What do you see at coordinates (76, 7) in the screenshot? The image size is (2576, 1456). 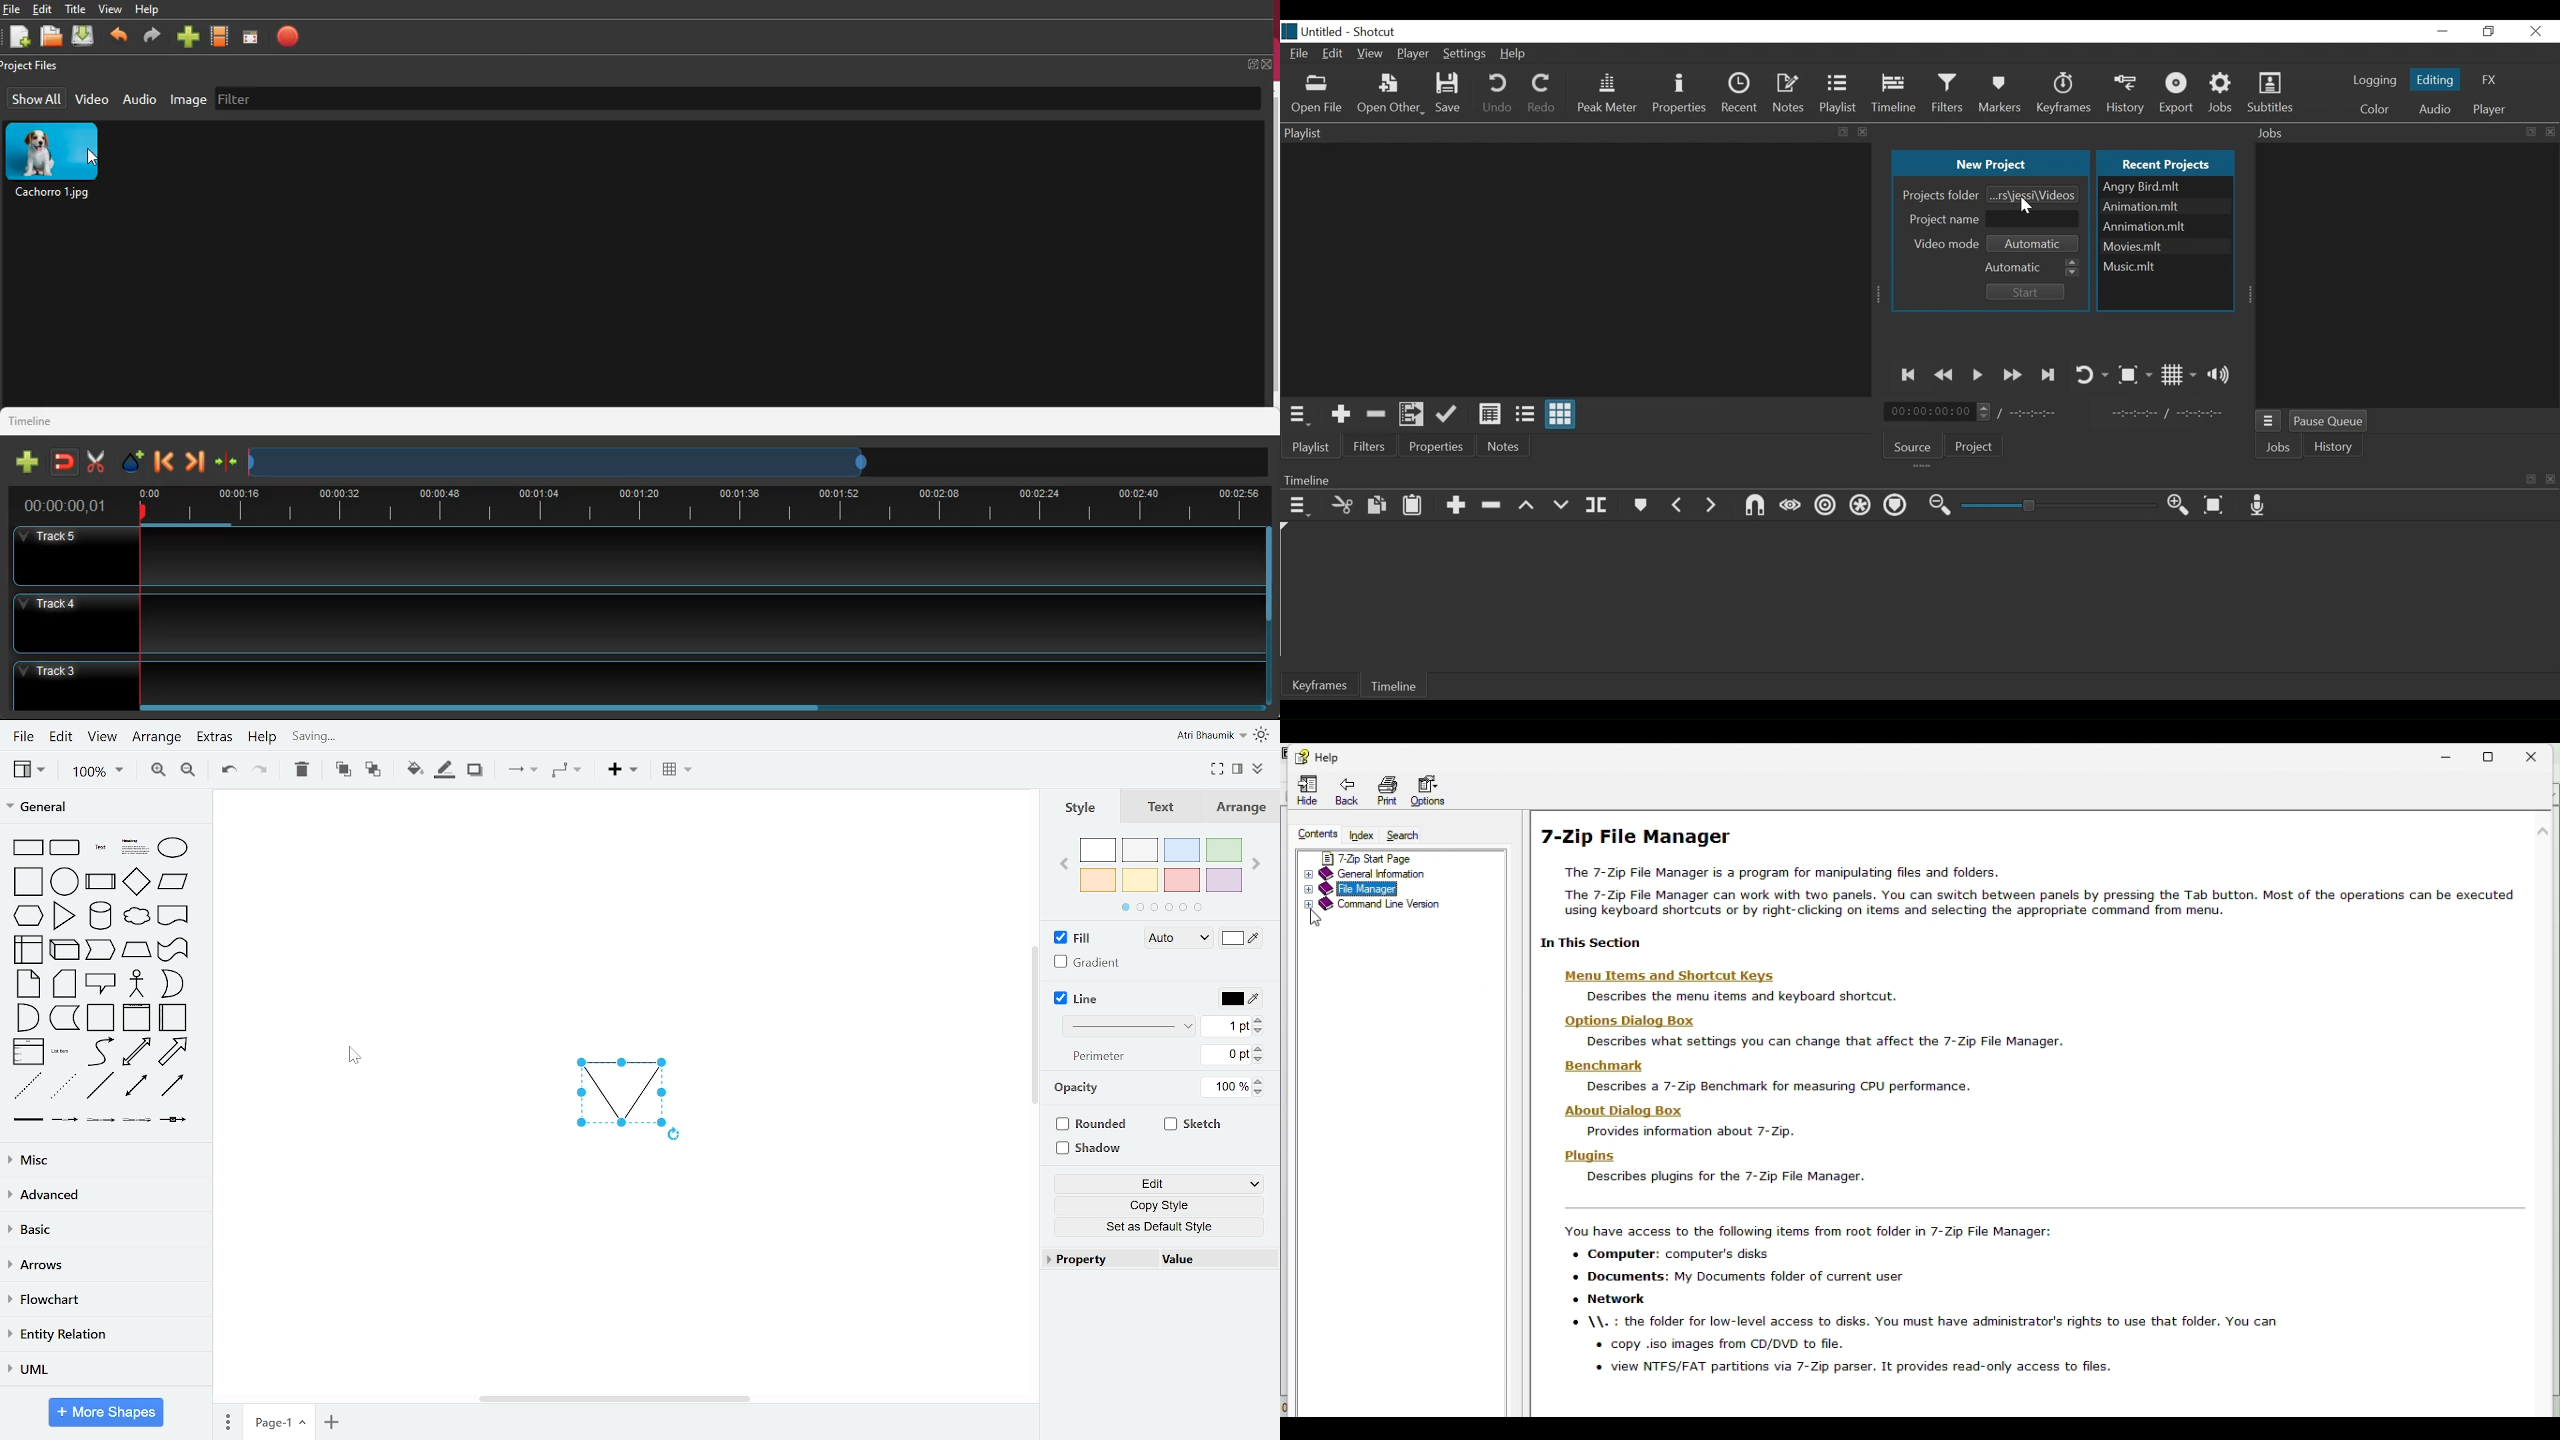 I see `title` at bounding box center [76, 7].